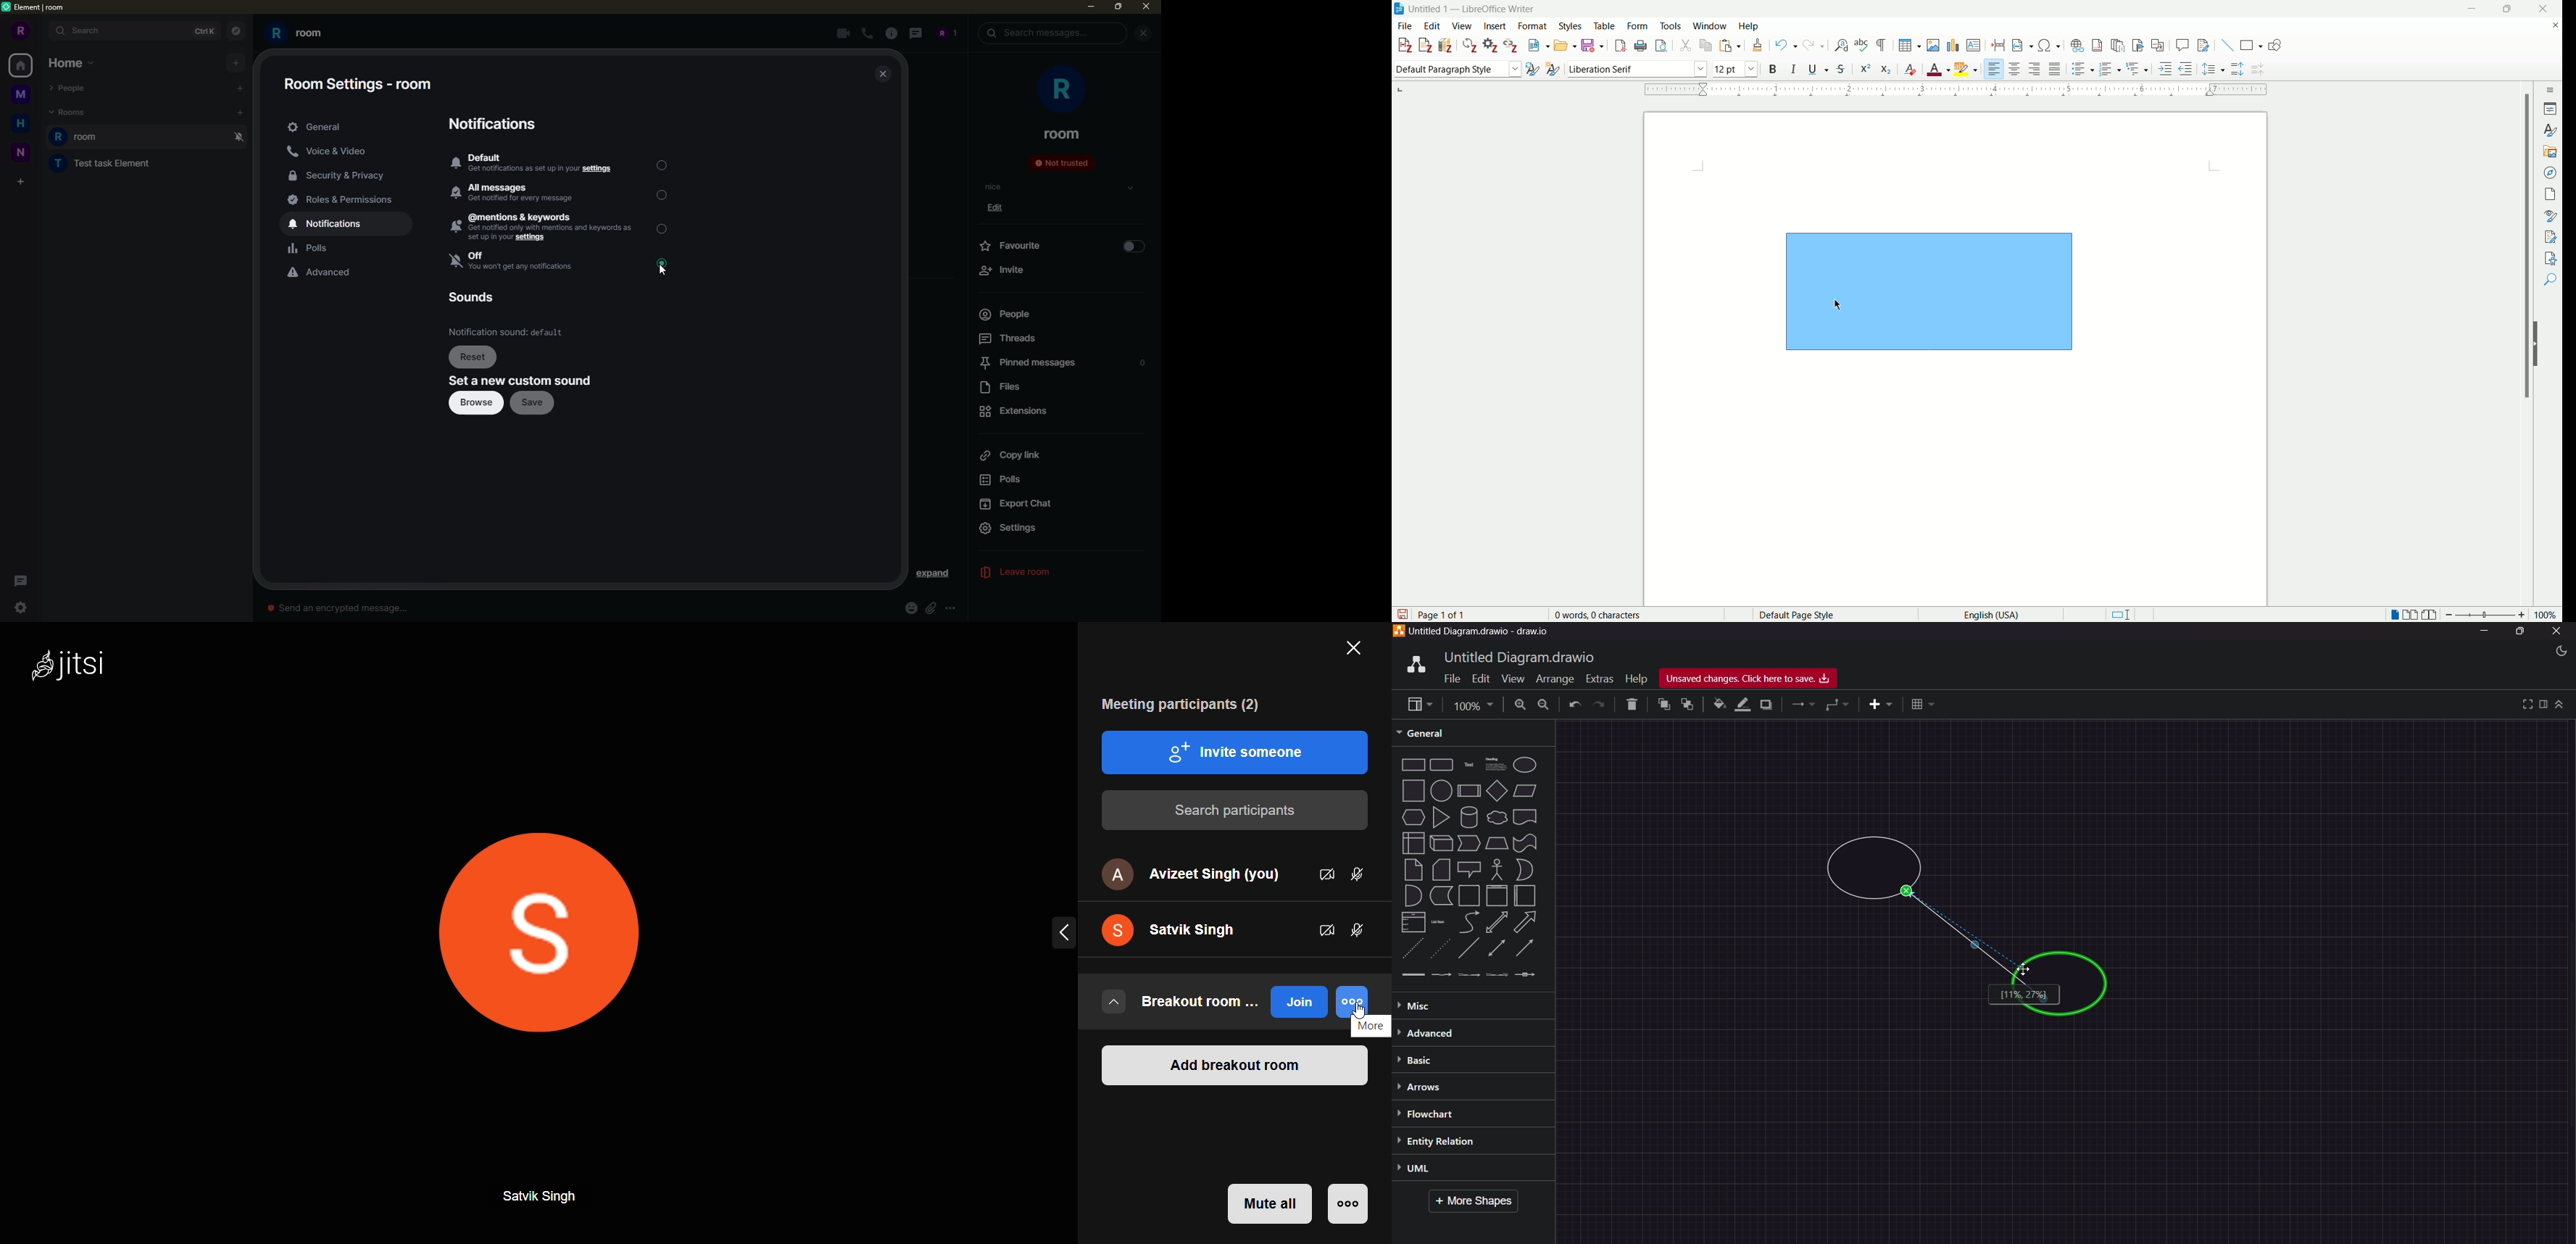  What do you see at coordinates (1348, 1203) in the screenshot?
I see `more moderator option` at bounding box center [1348, 1203].